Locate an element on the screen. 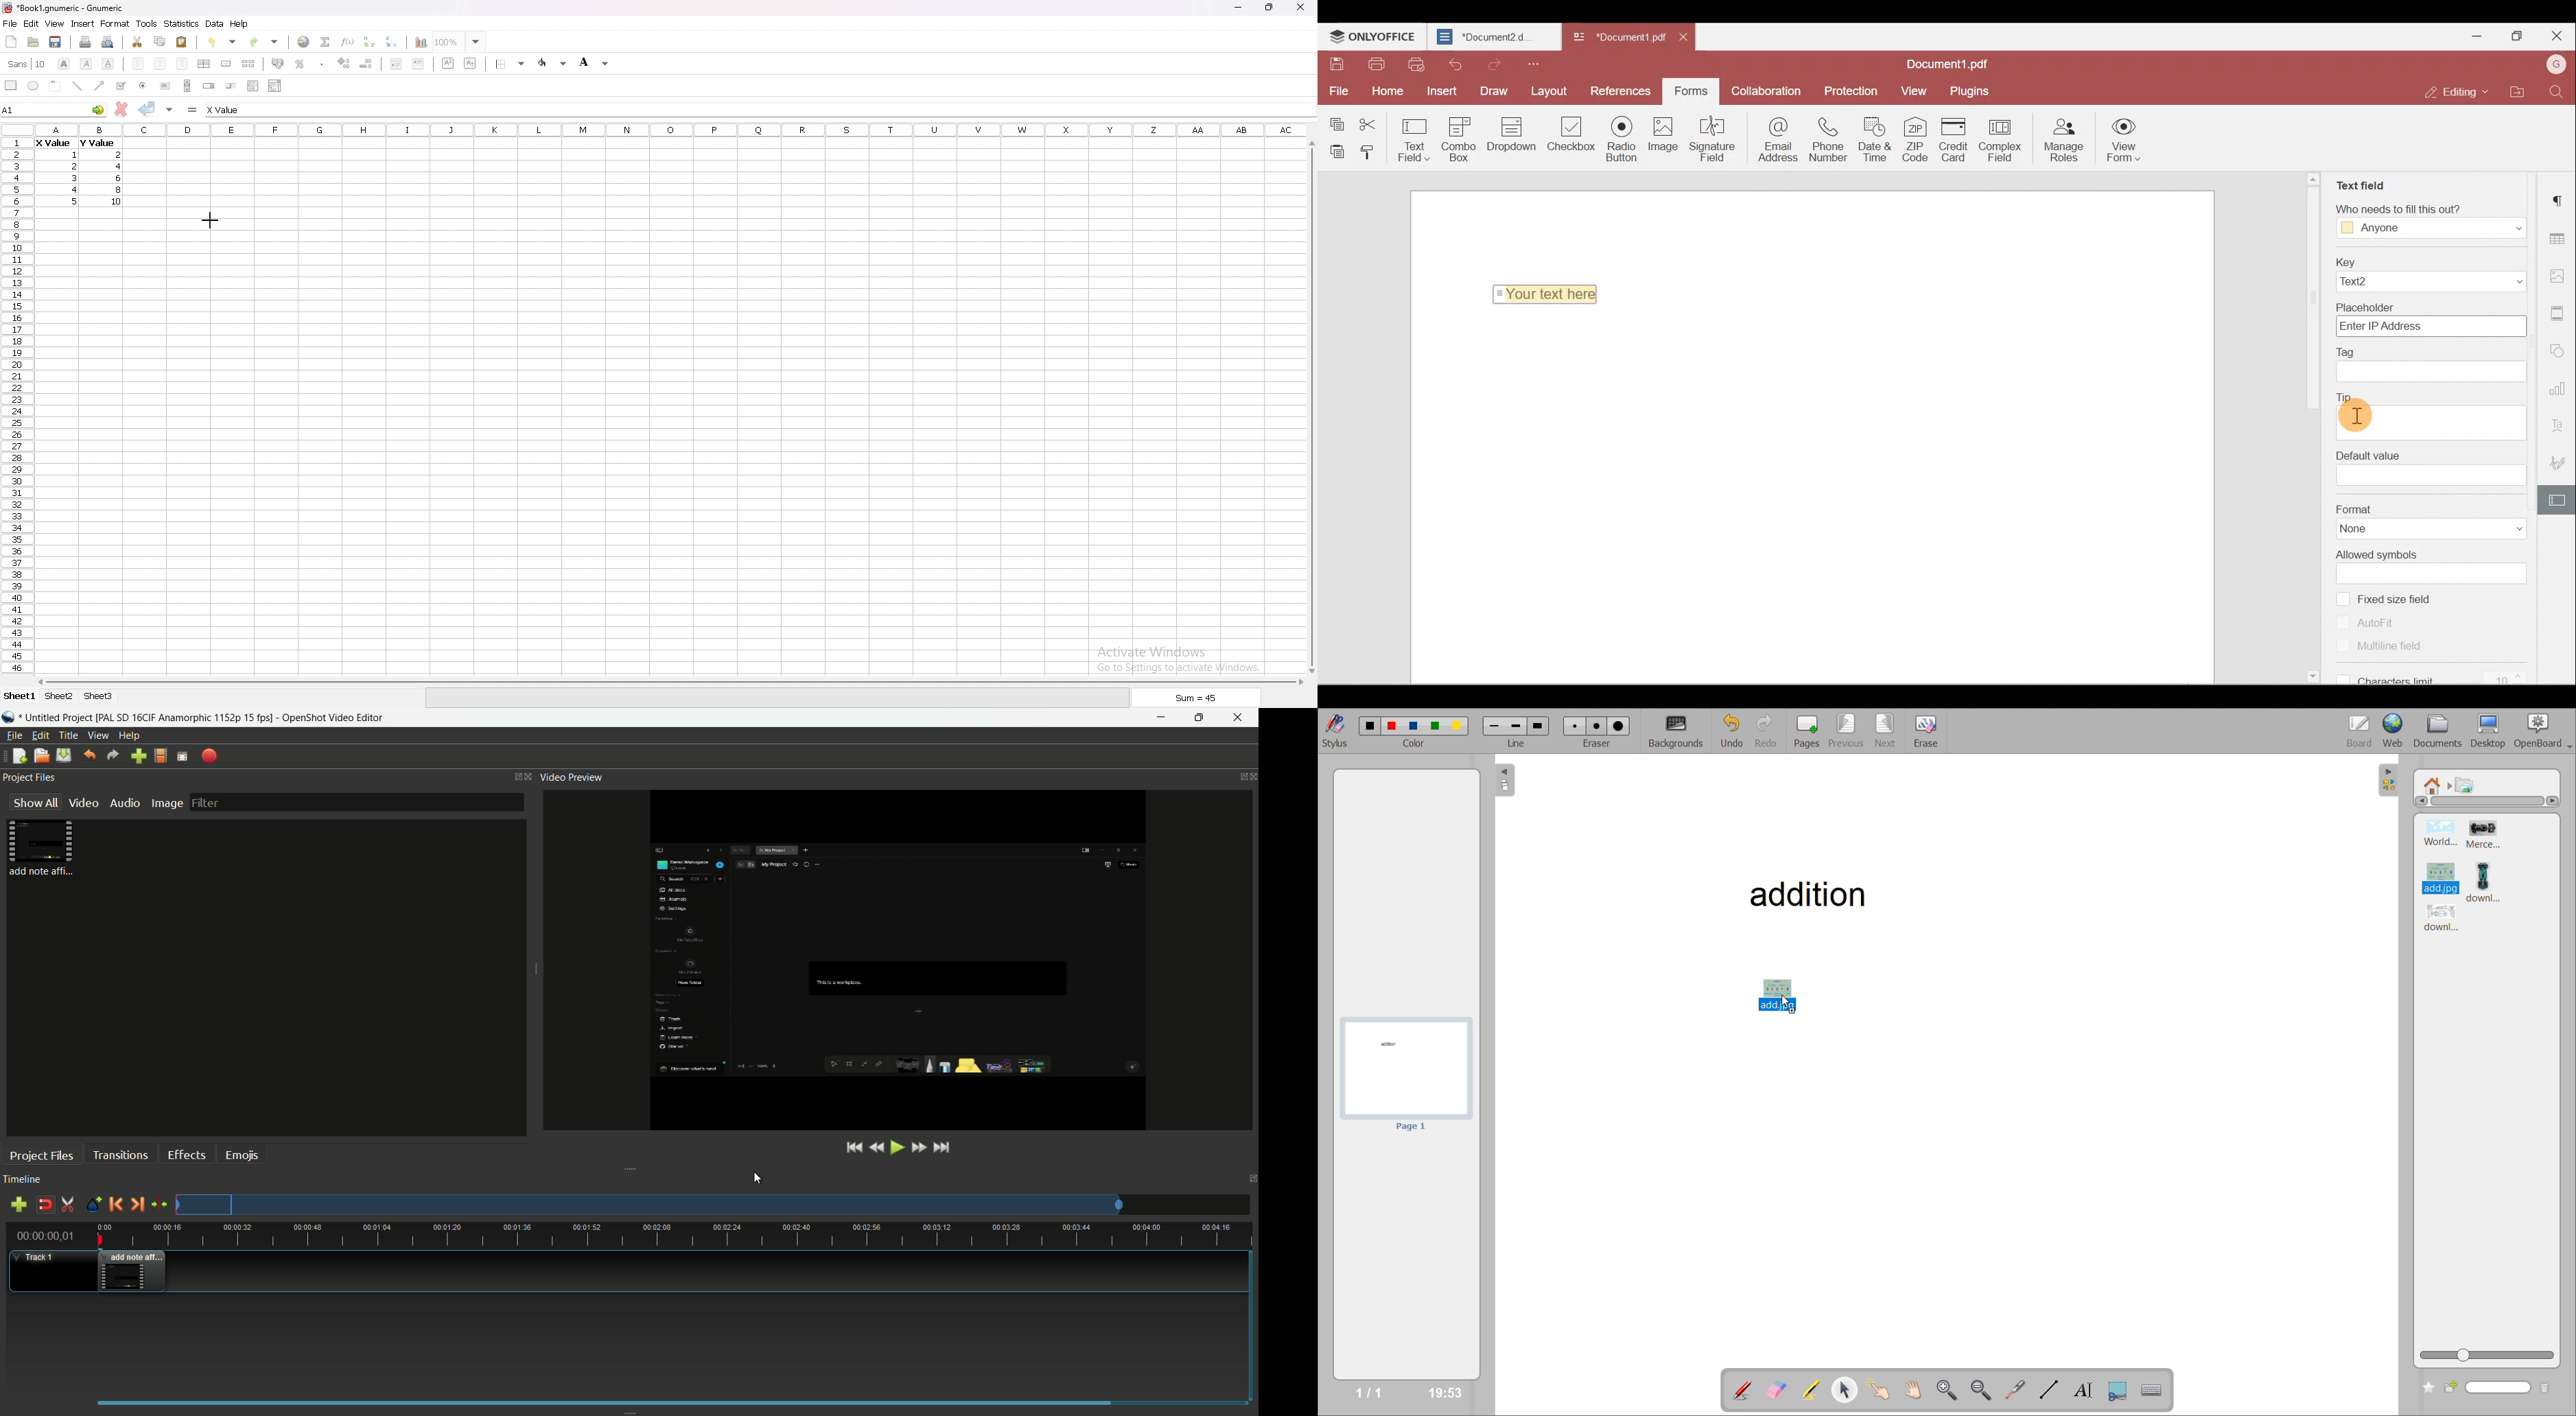 This screenshot has width=2576, height=1428. Shapes settings is located at coordinates (2561, 351).